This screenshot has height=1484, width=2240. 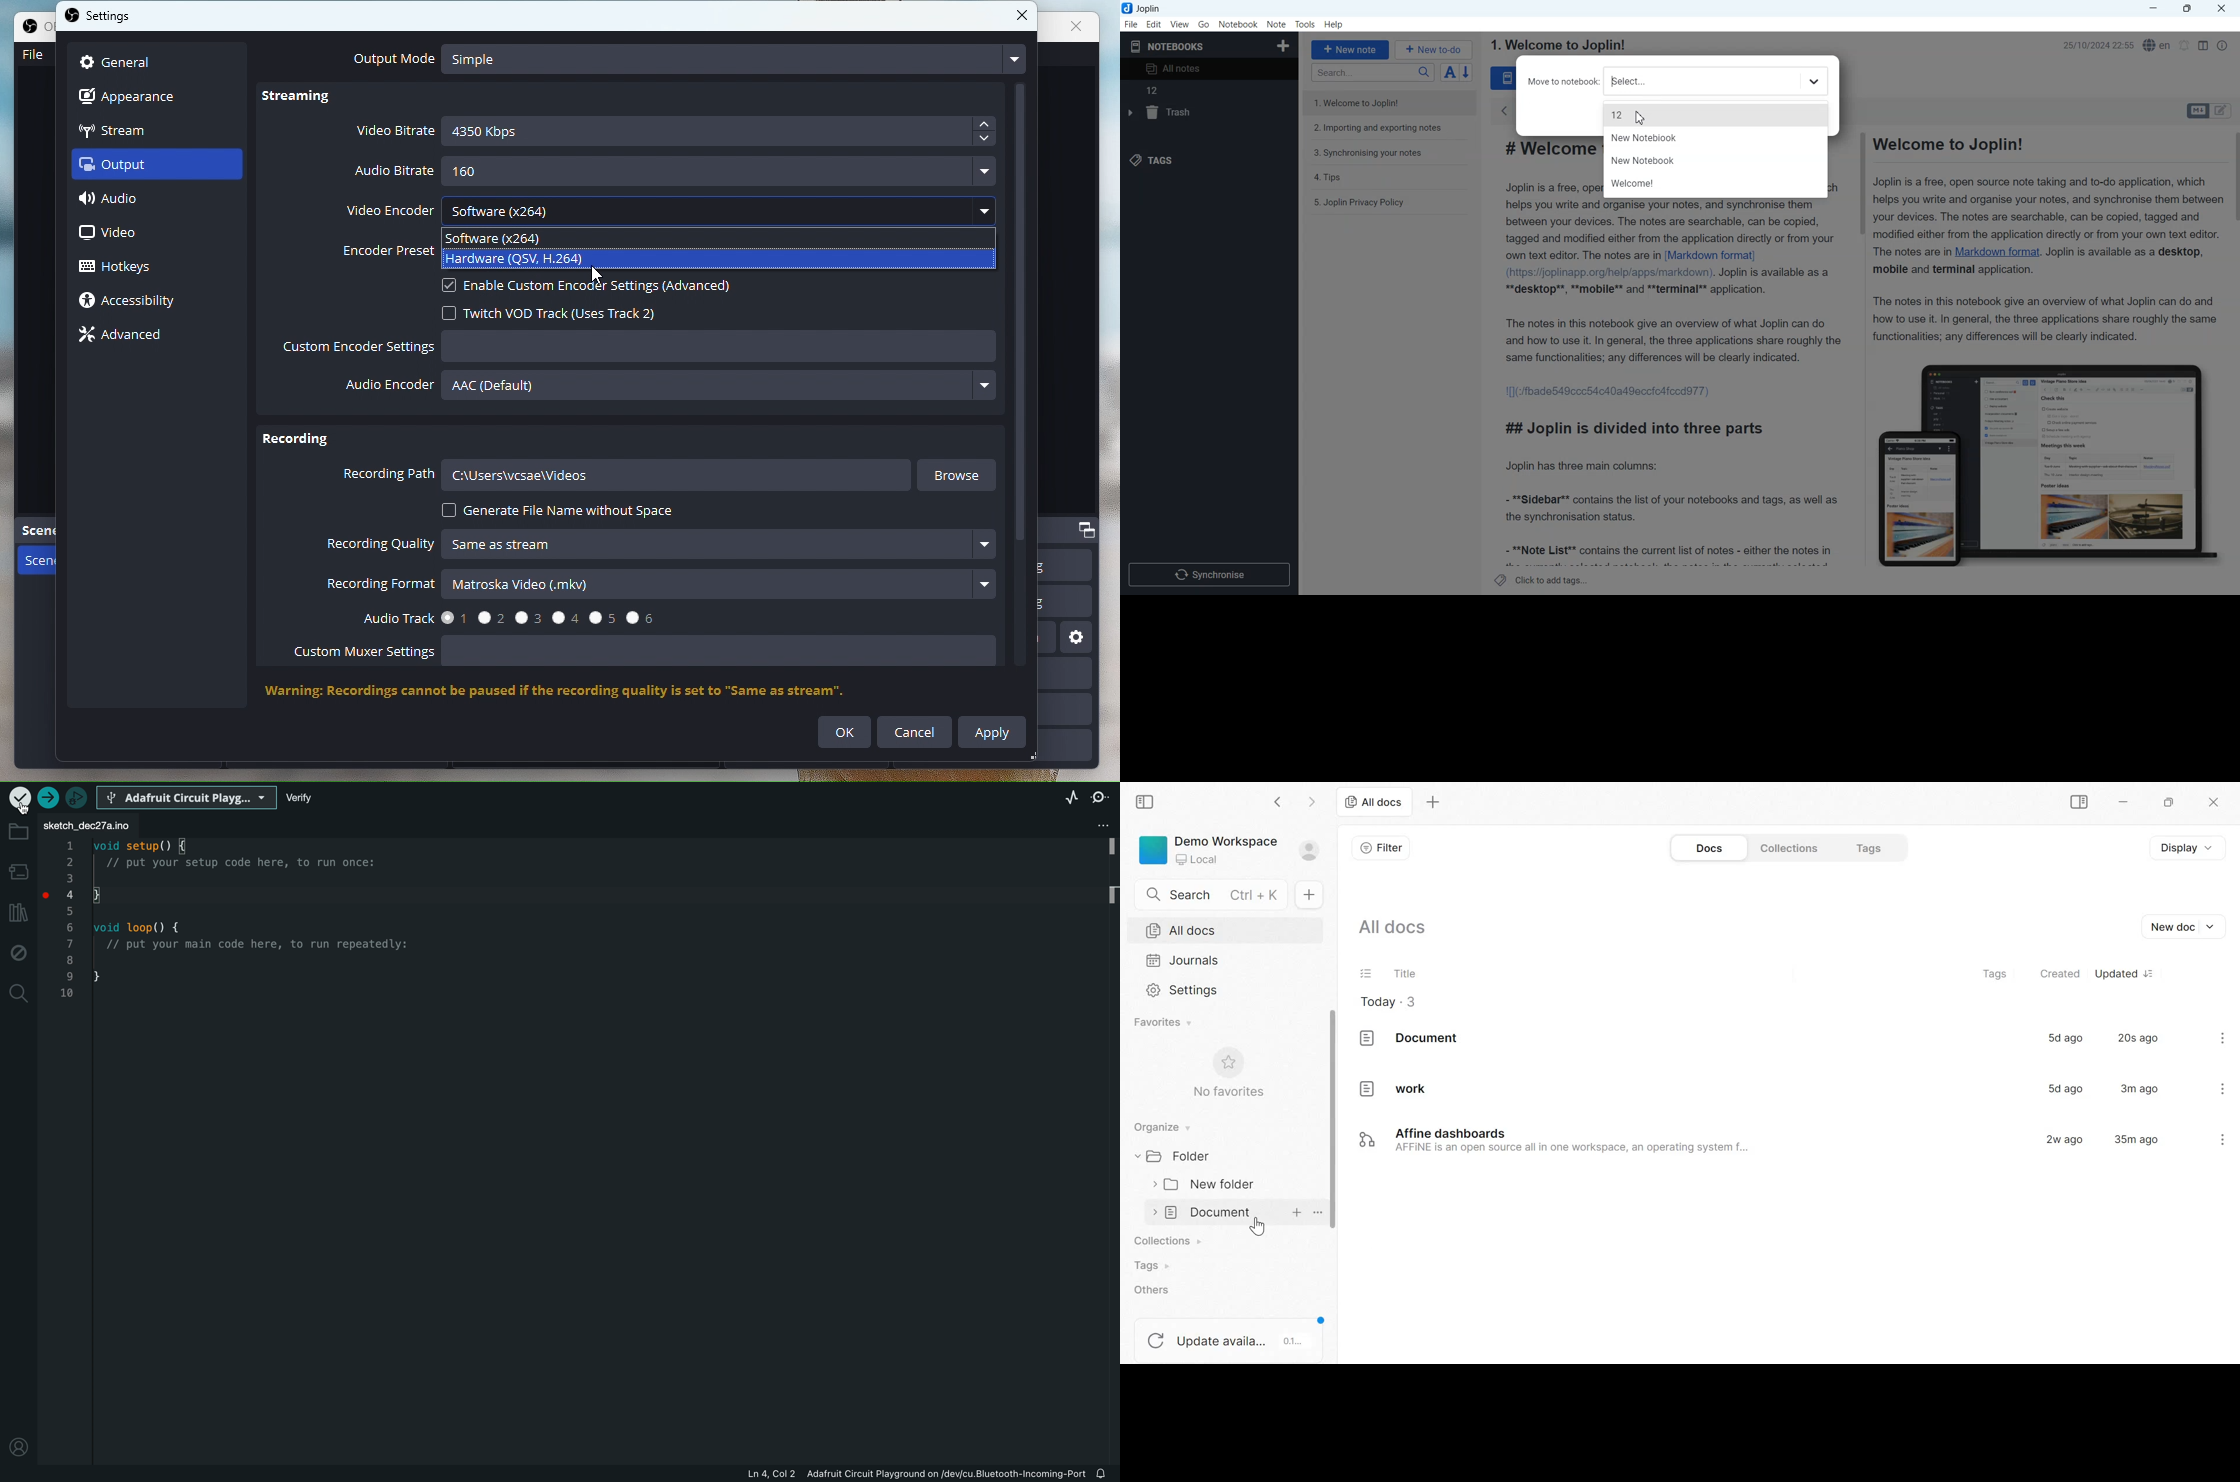 I want to click on Help, so click(x=1335, y=25).